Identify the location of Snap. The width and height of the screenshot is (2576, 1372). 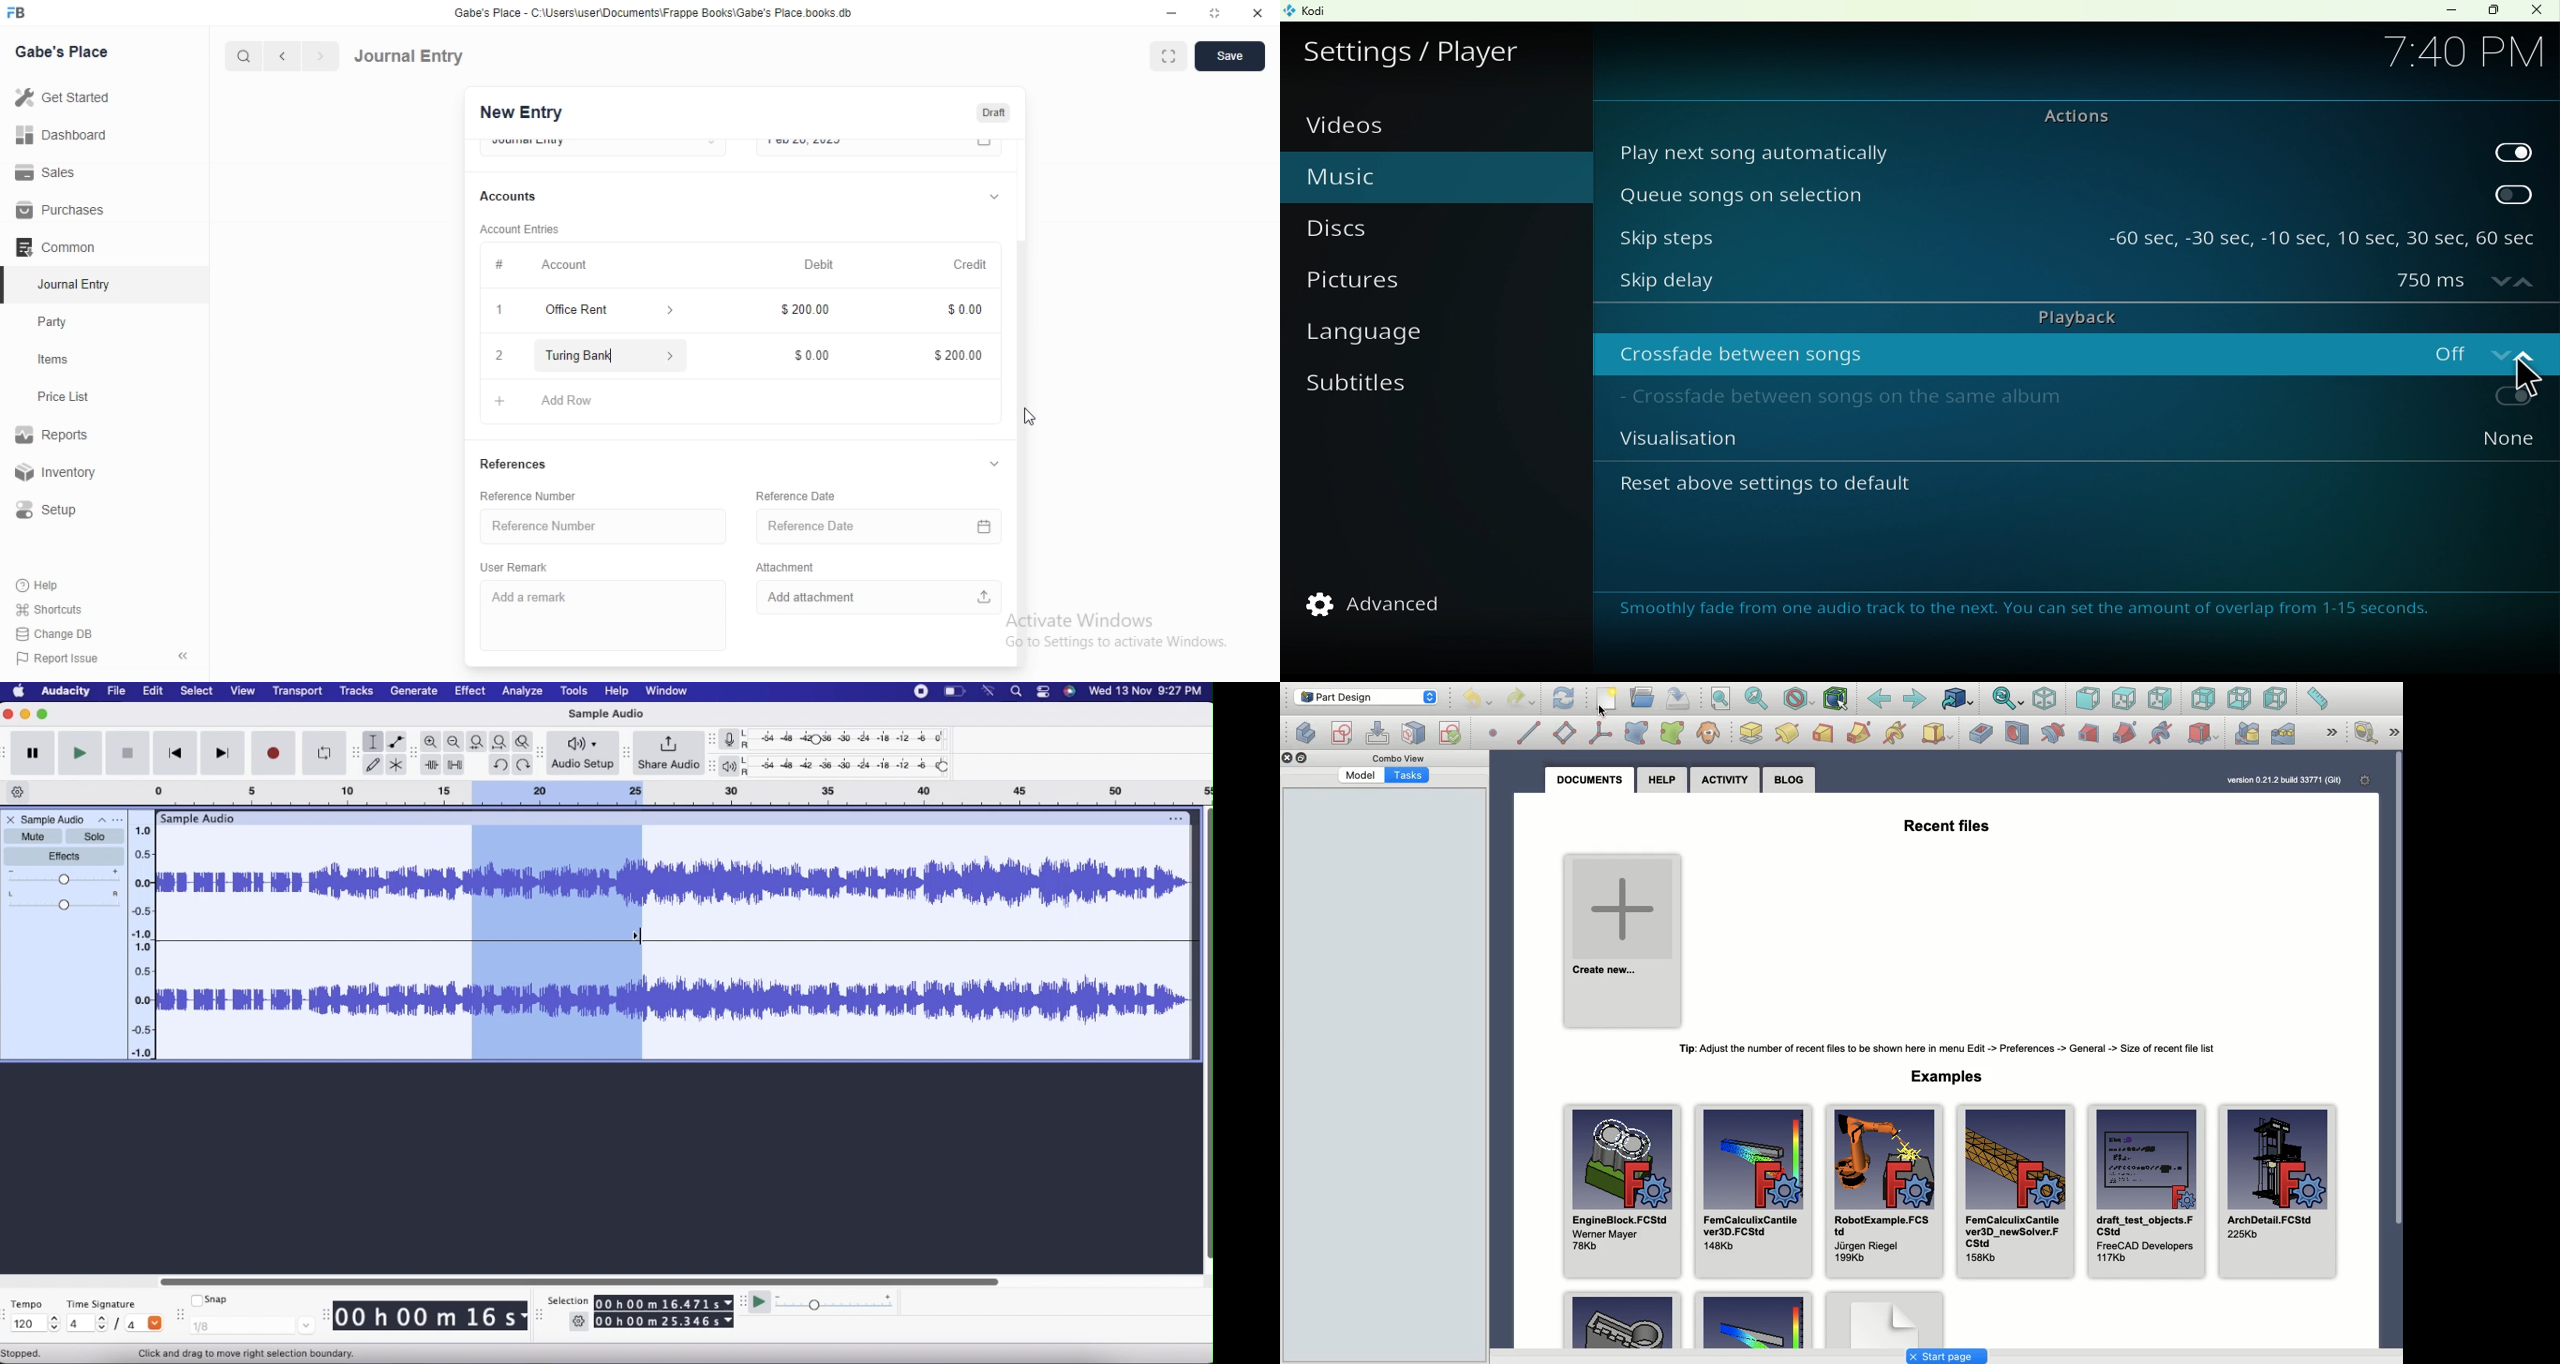
(210, 1298).